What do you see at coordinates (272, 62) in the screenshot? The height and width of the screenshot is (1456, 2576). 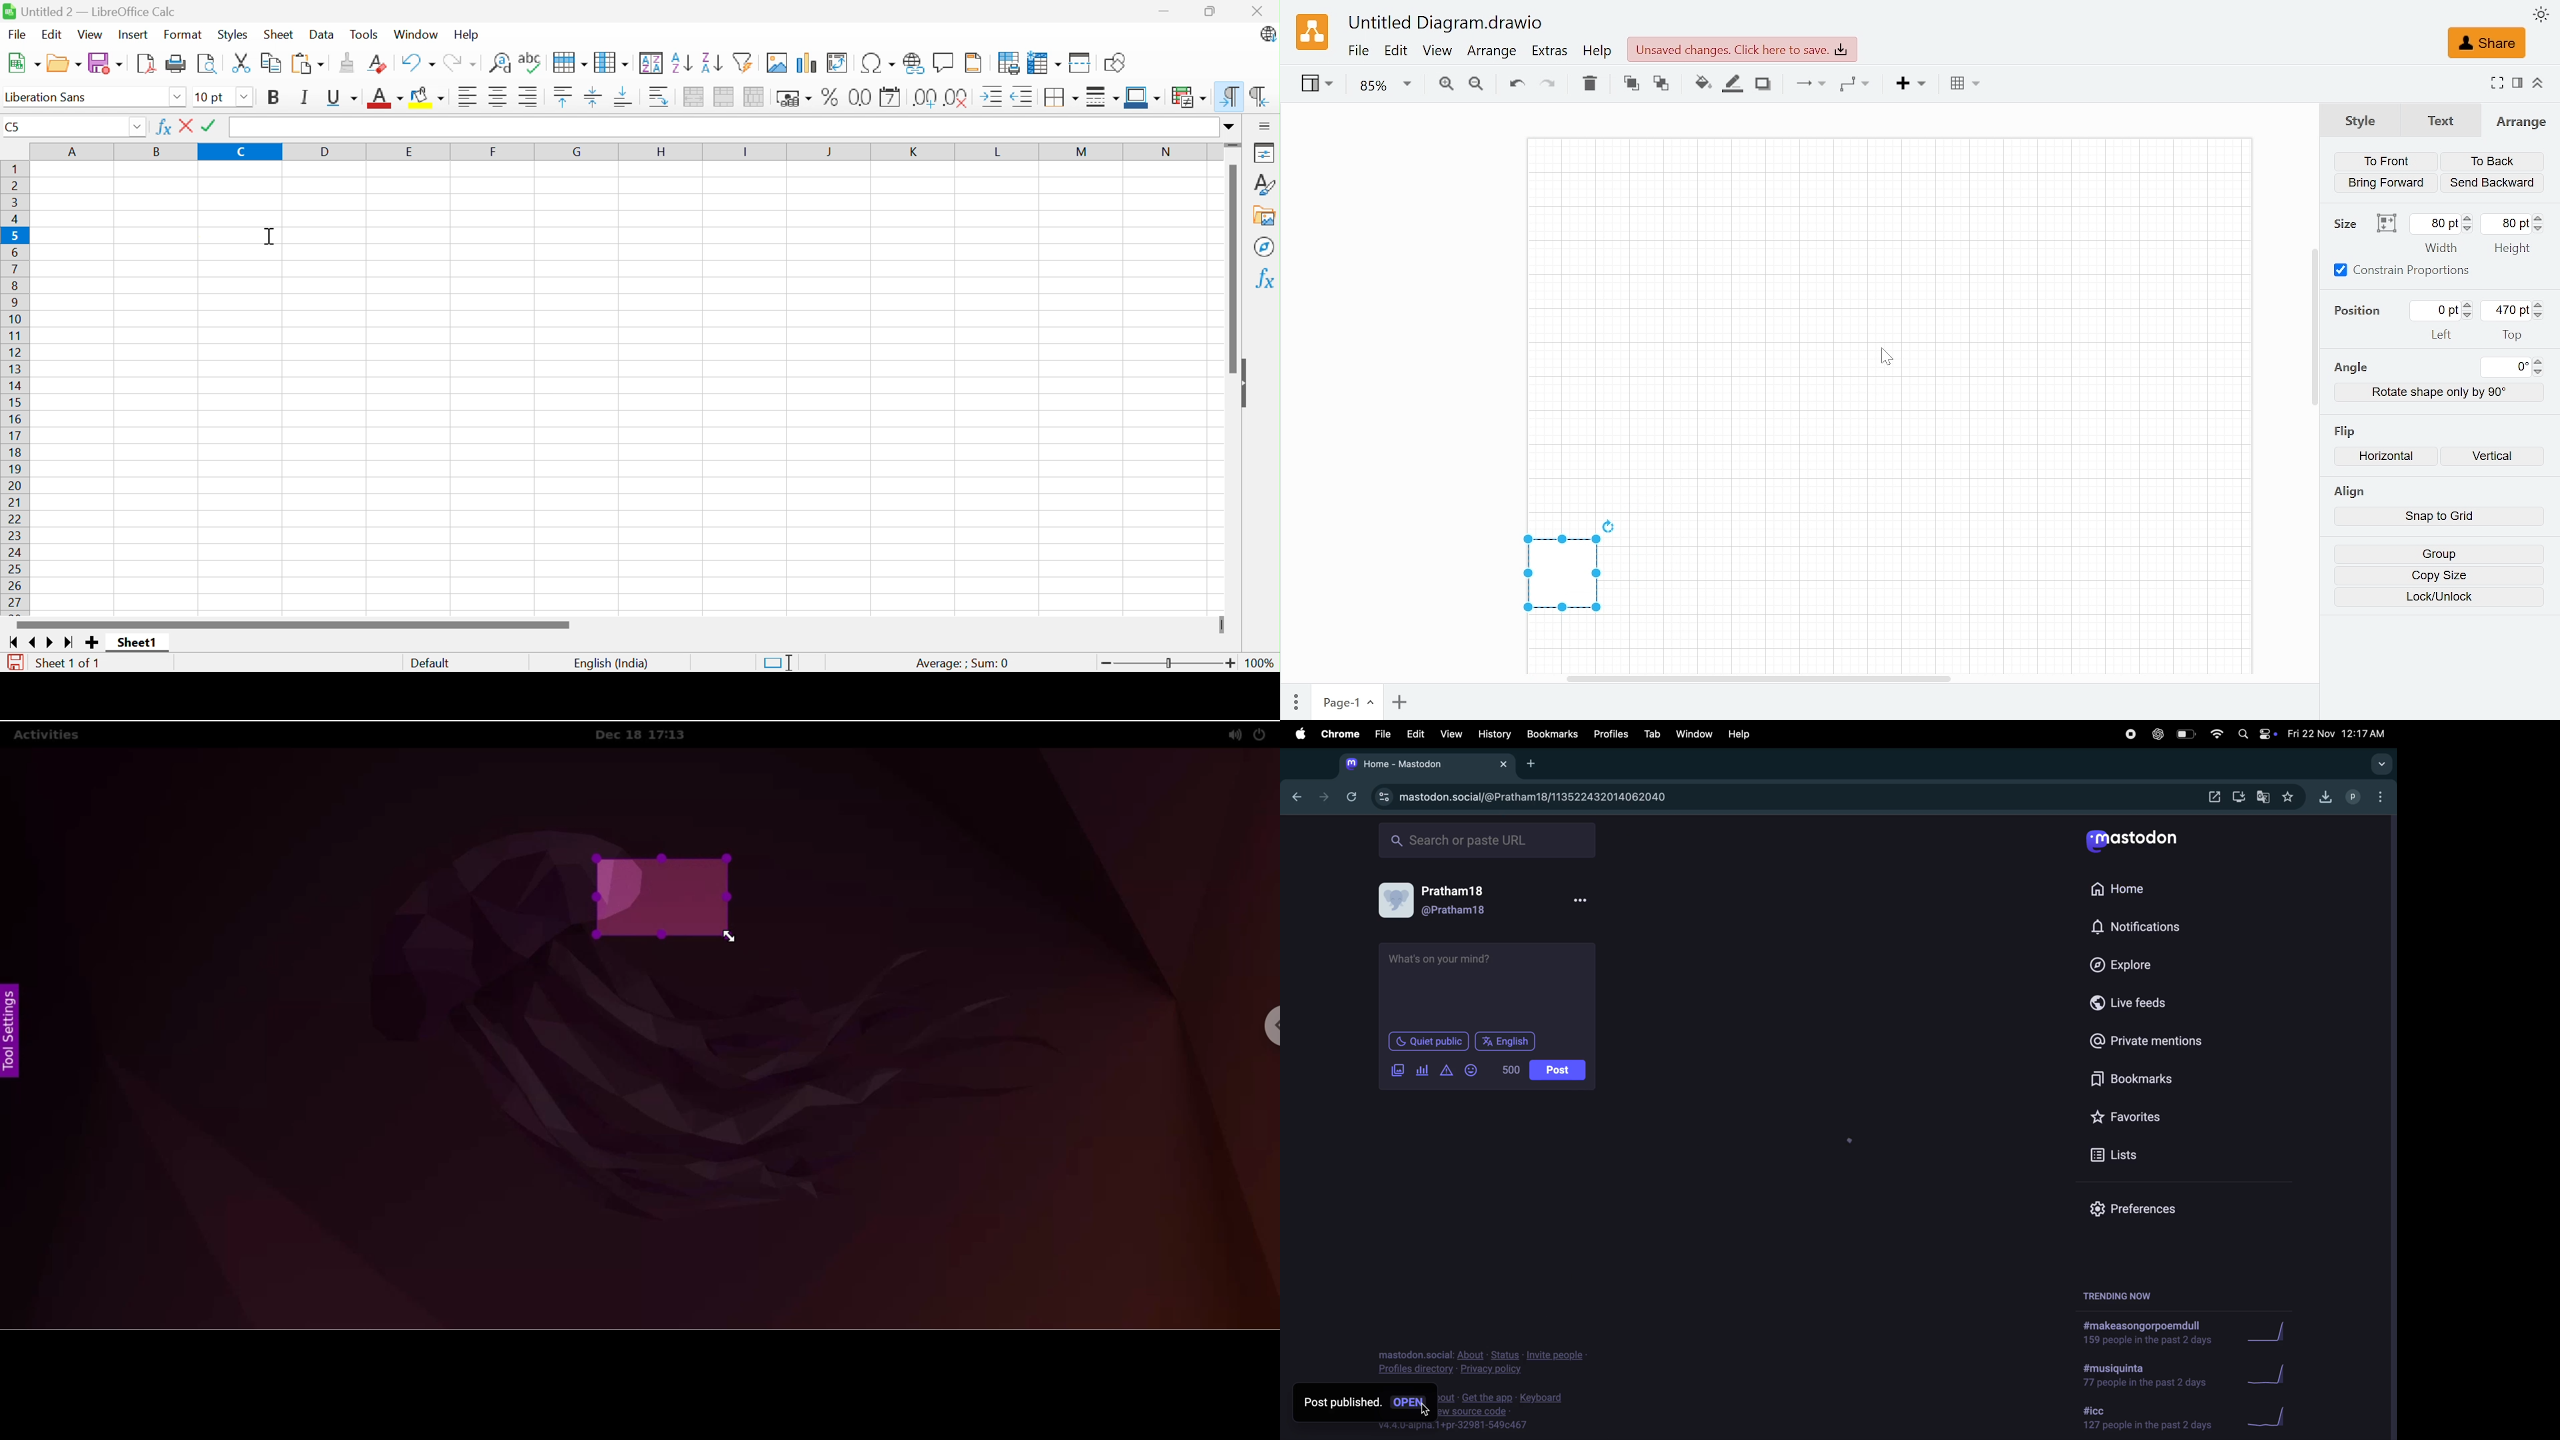 I see `Copy` at bounding box center [272, 62].